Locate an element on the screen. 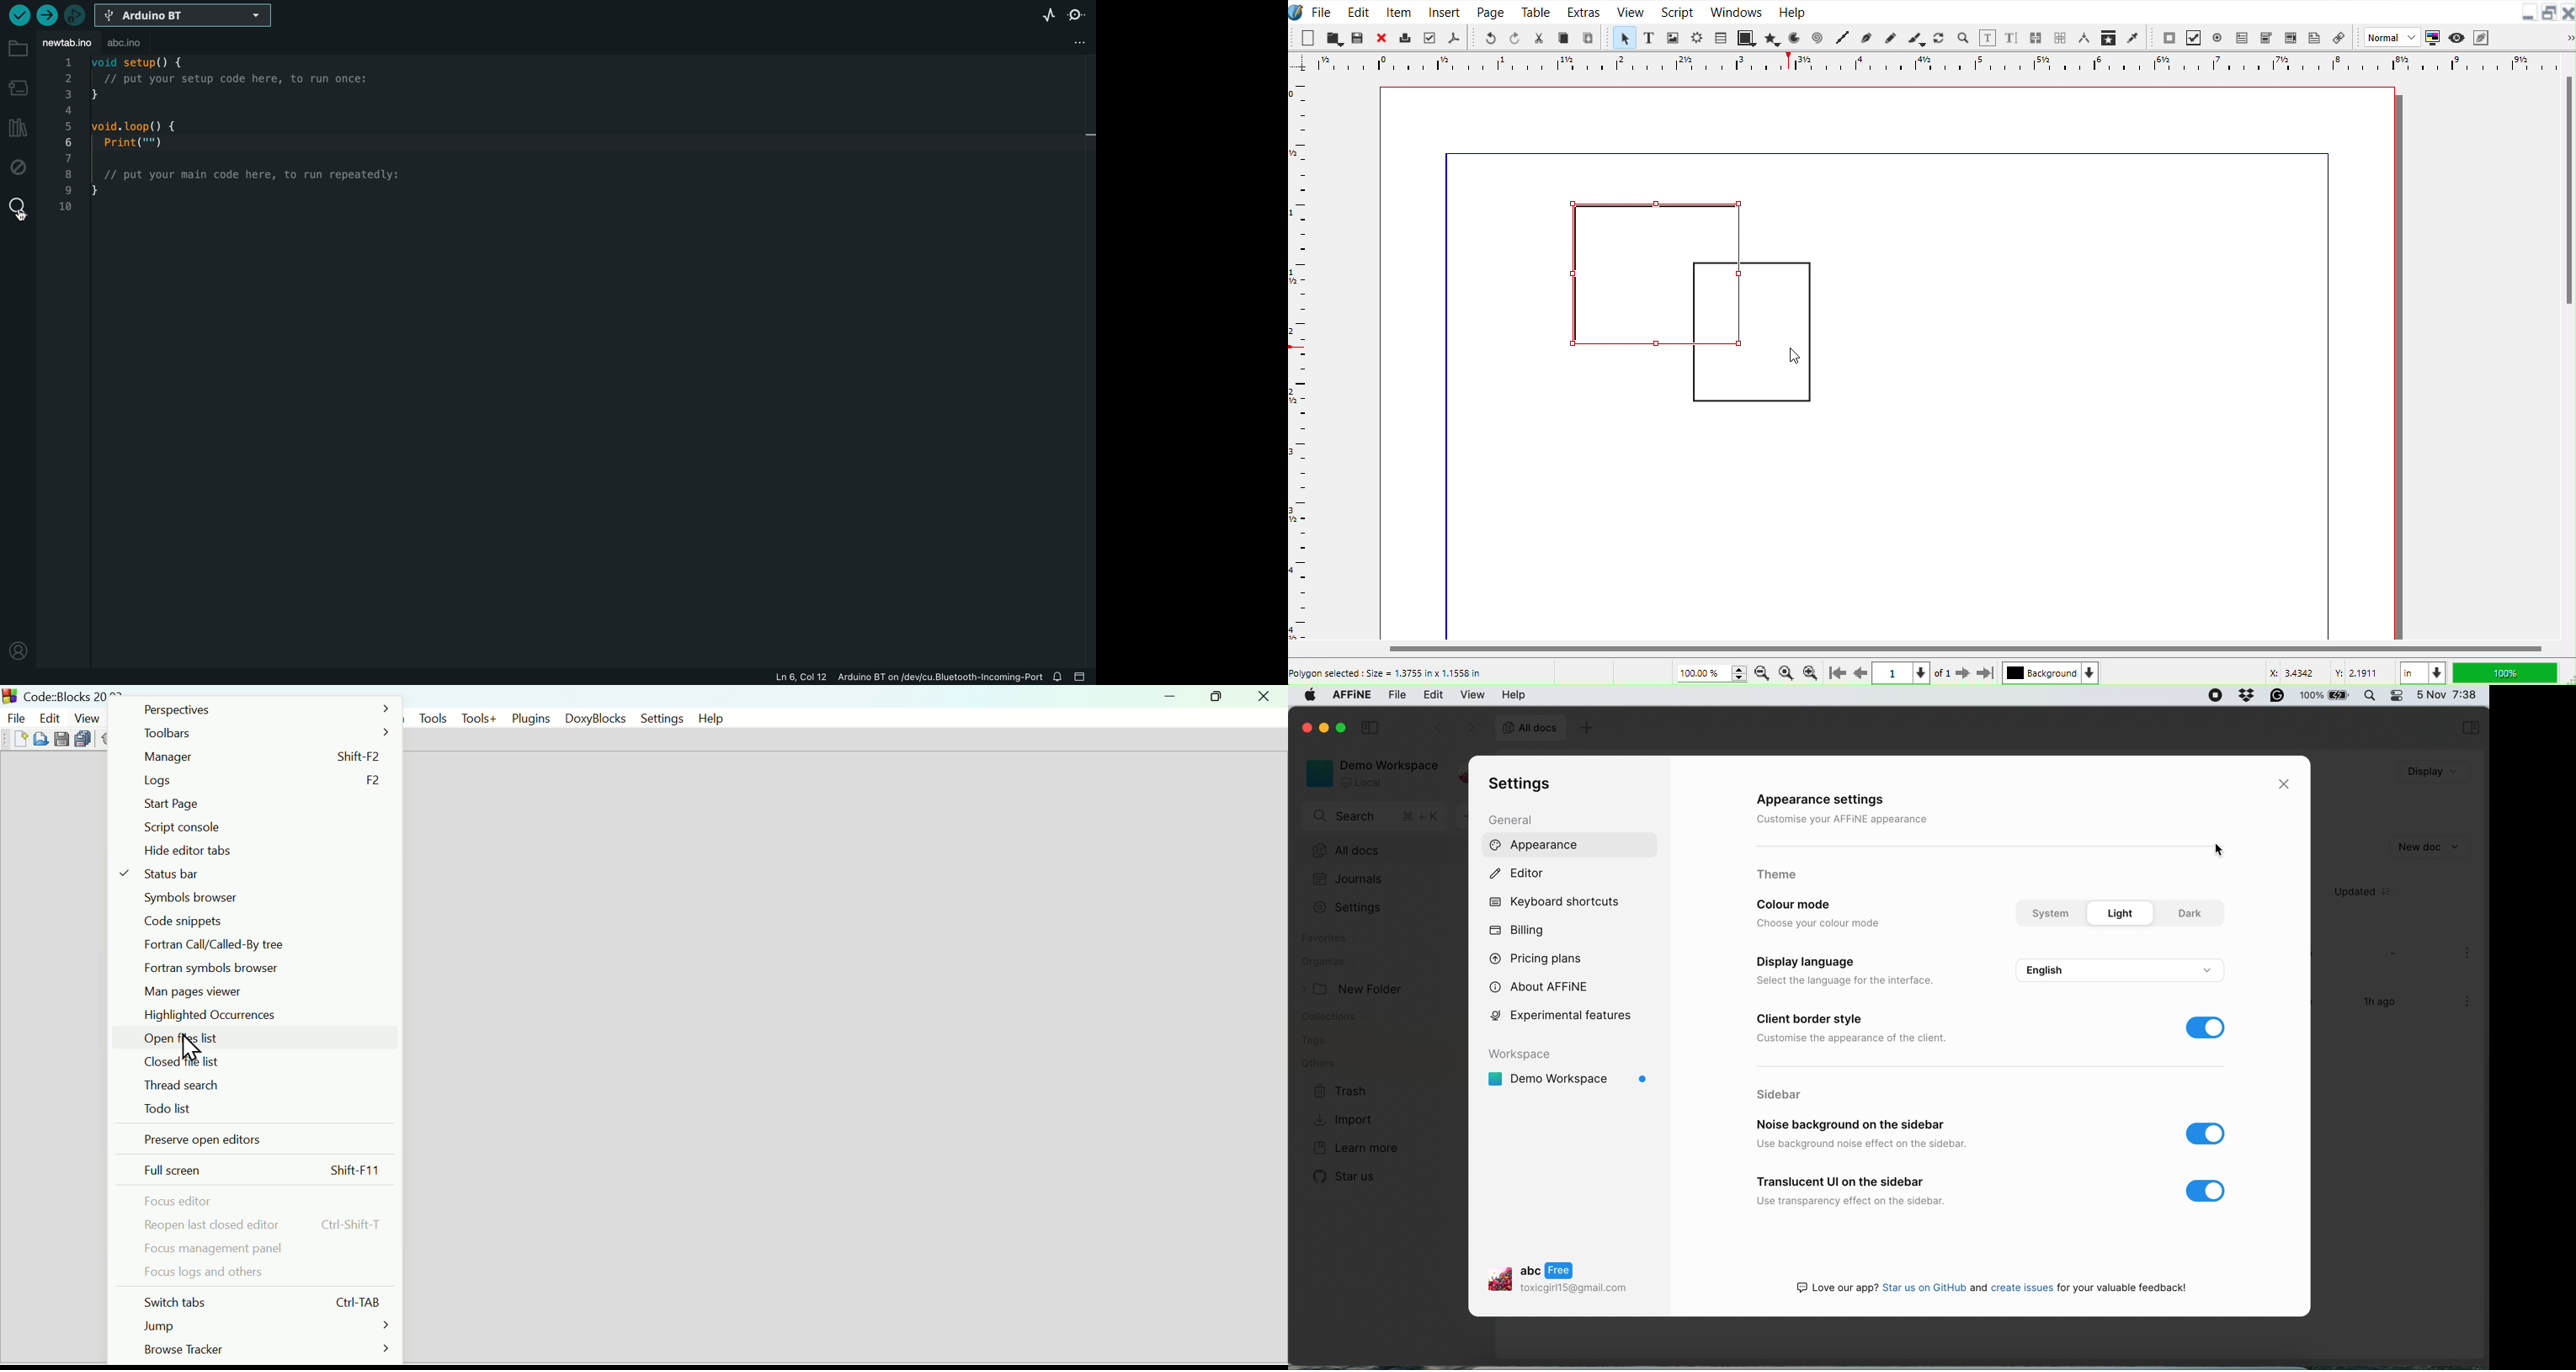 The height and width of the screenshot is (1372, 2576). all docs is located at coordinates (1527, 728).